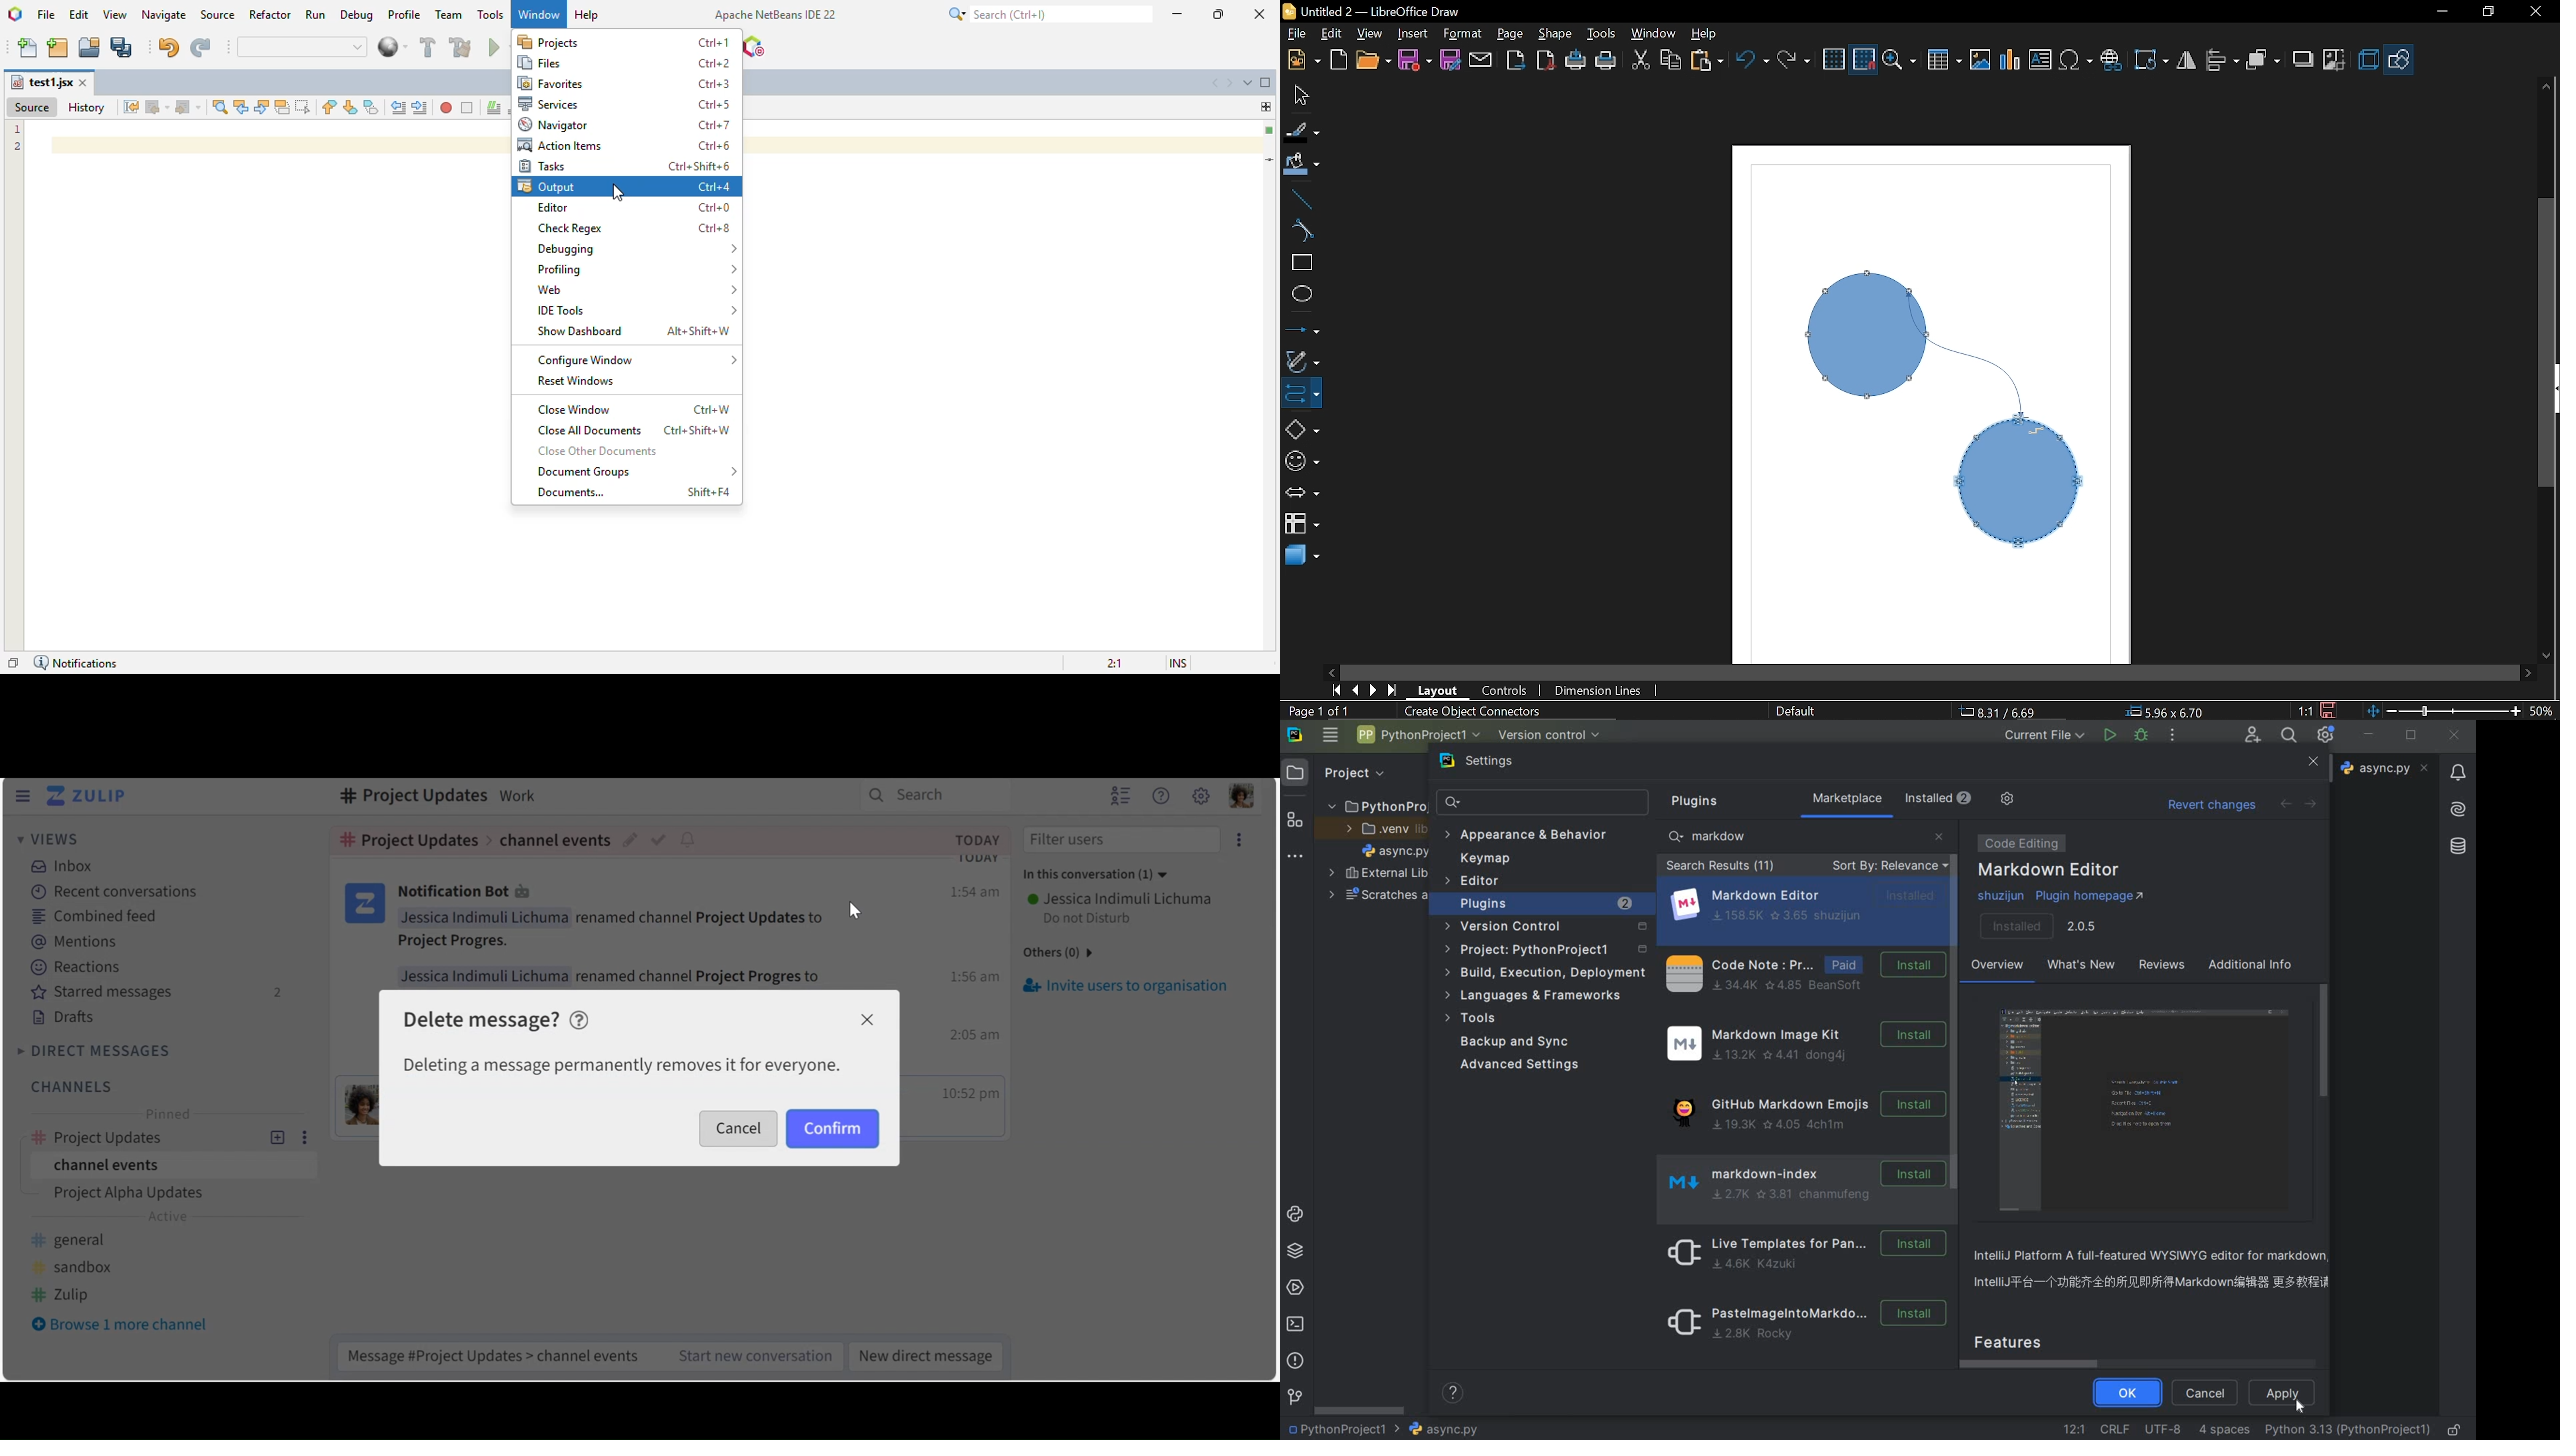  What do you see at coordinates (540, 13) in the screenshot?
I see `window` at bounding box center [540, 13].